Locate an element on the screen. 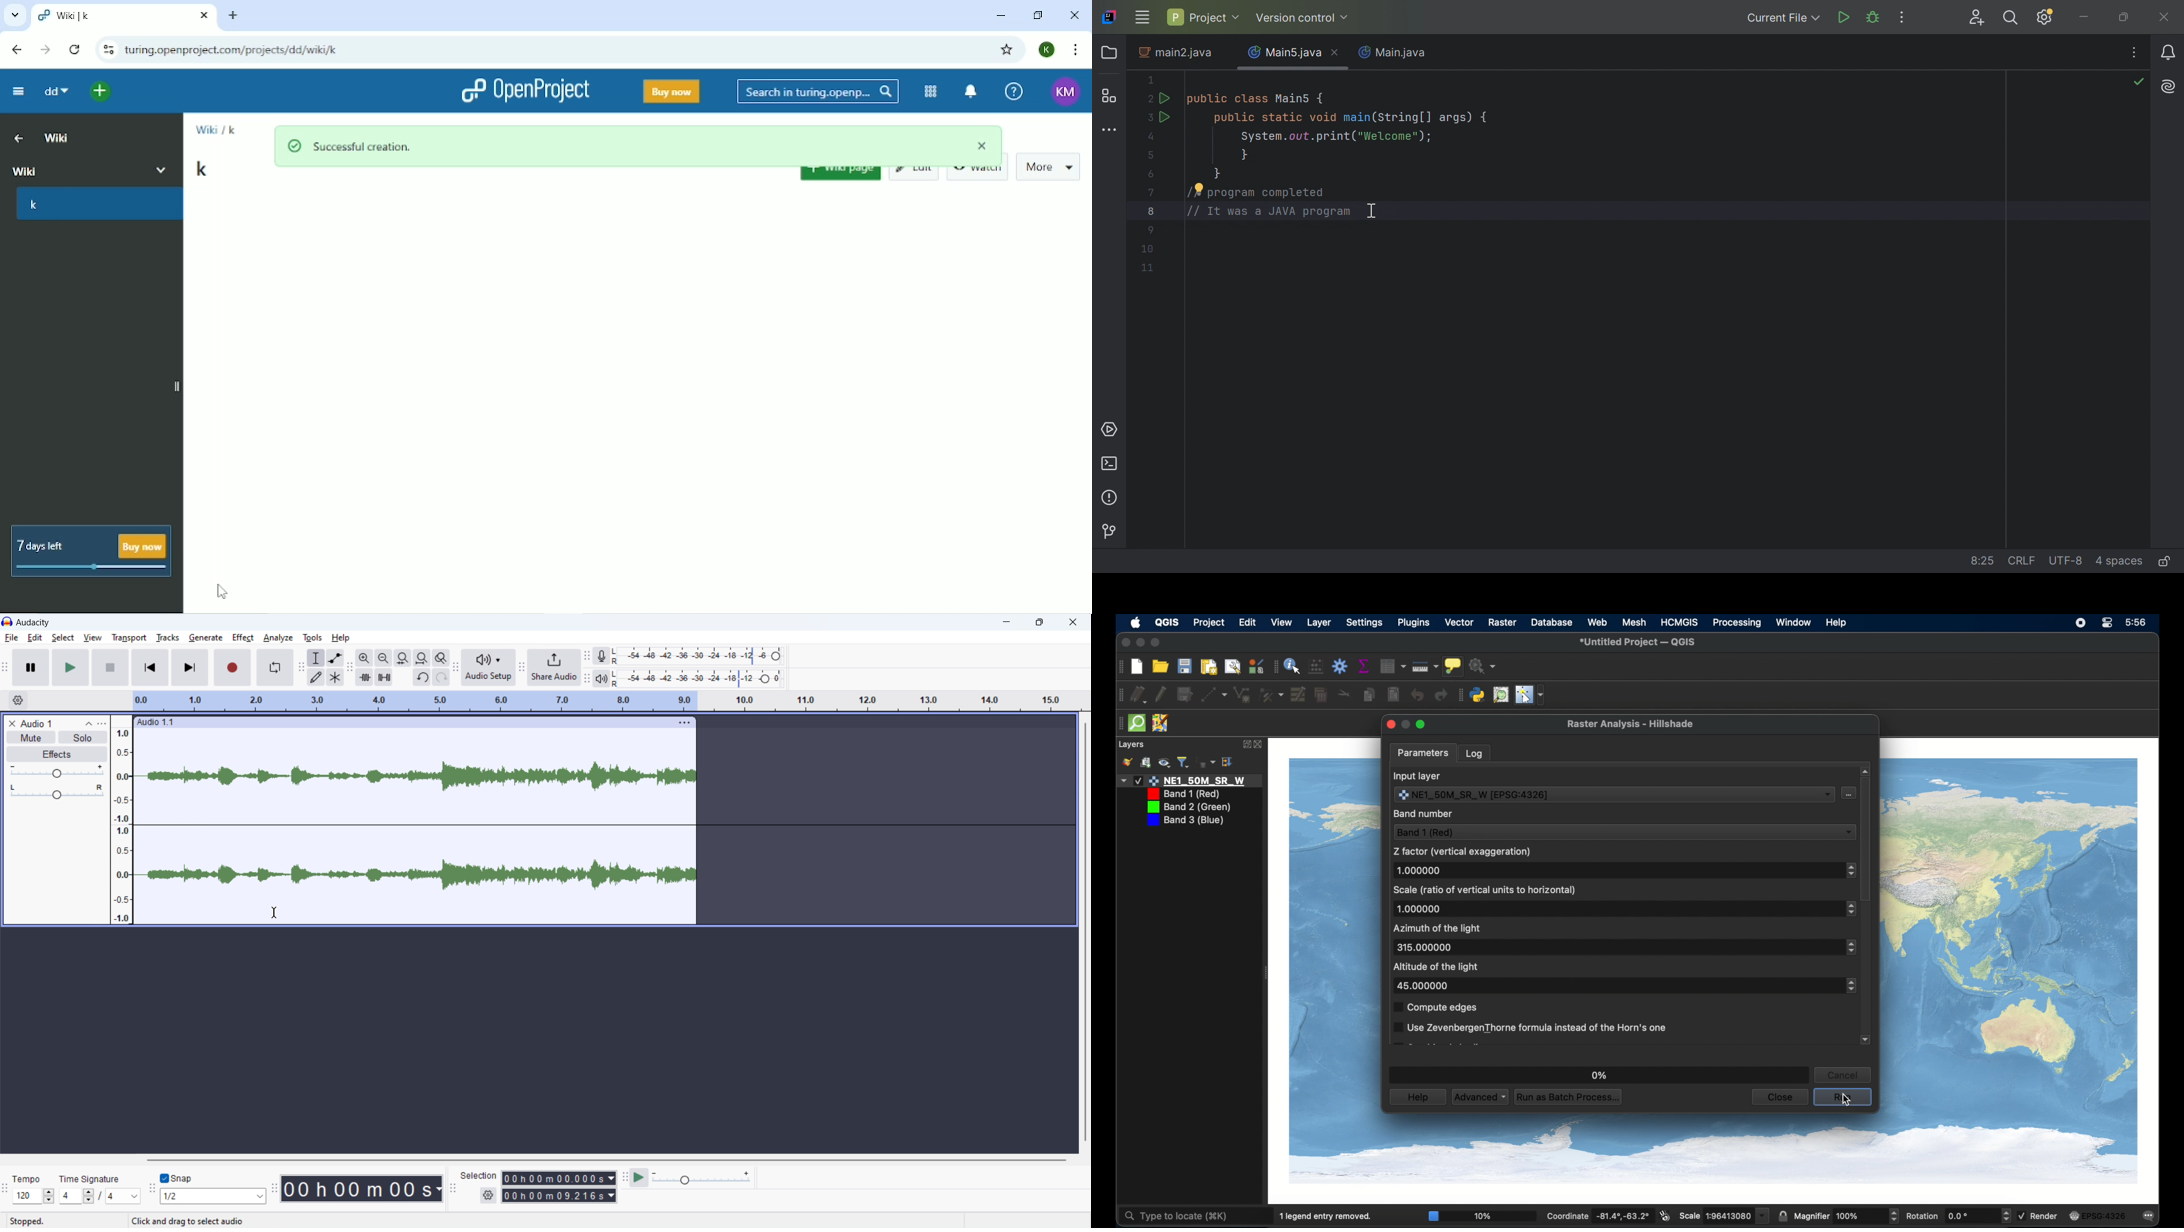  Account is located at coordinates (1067, 90).